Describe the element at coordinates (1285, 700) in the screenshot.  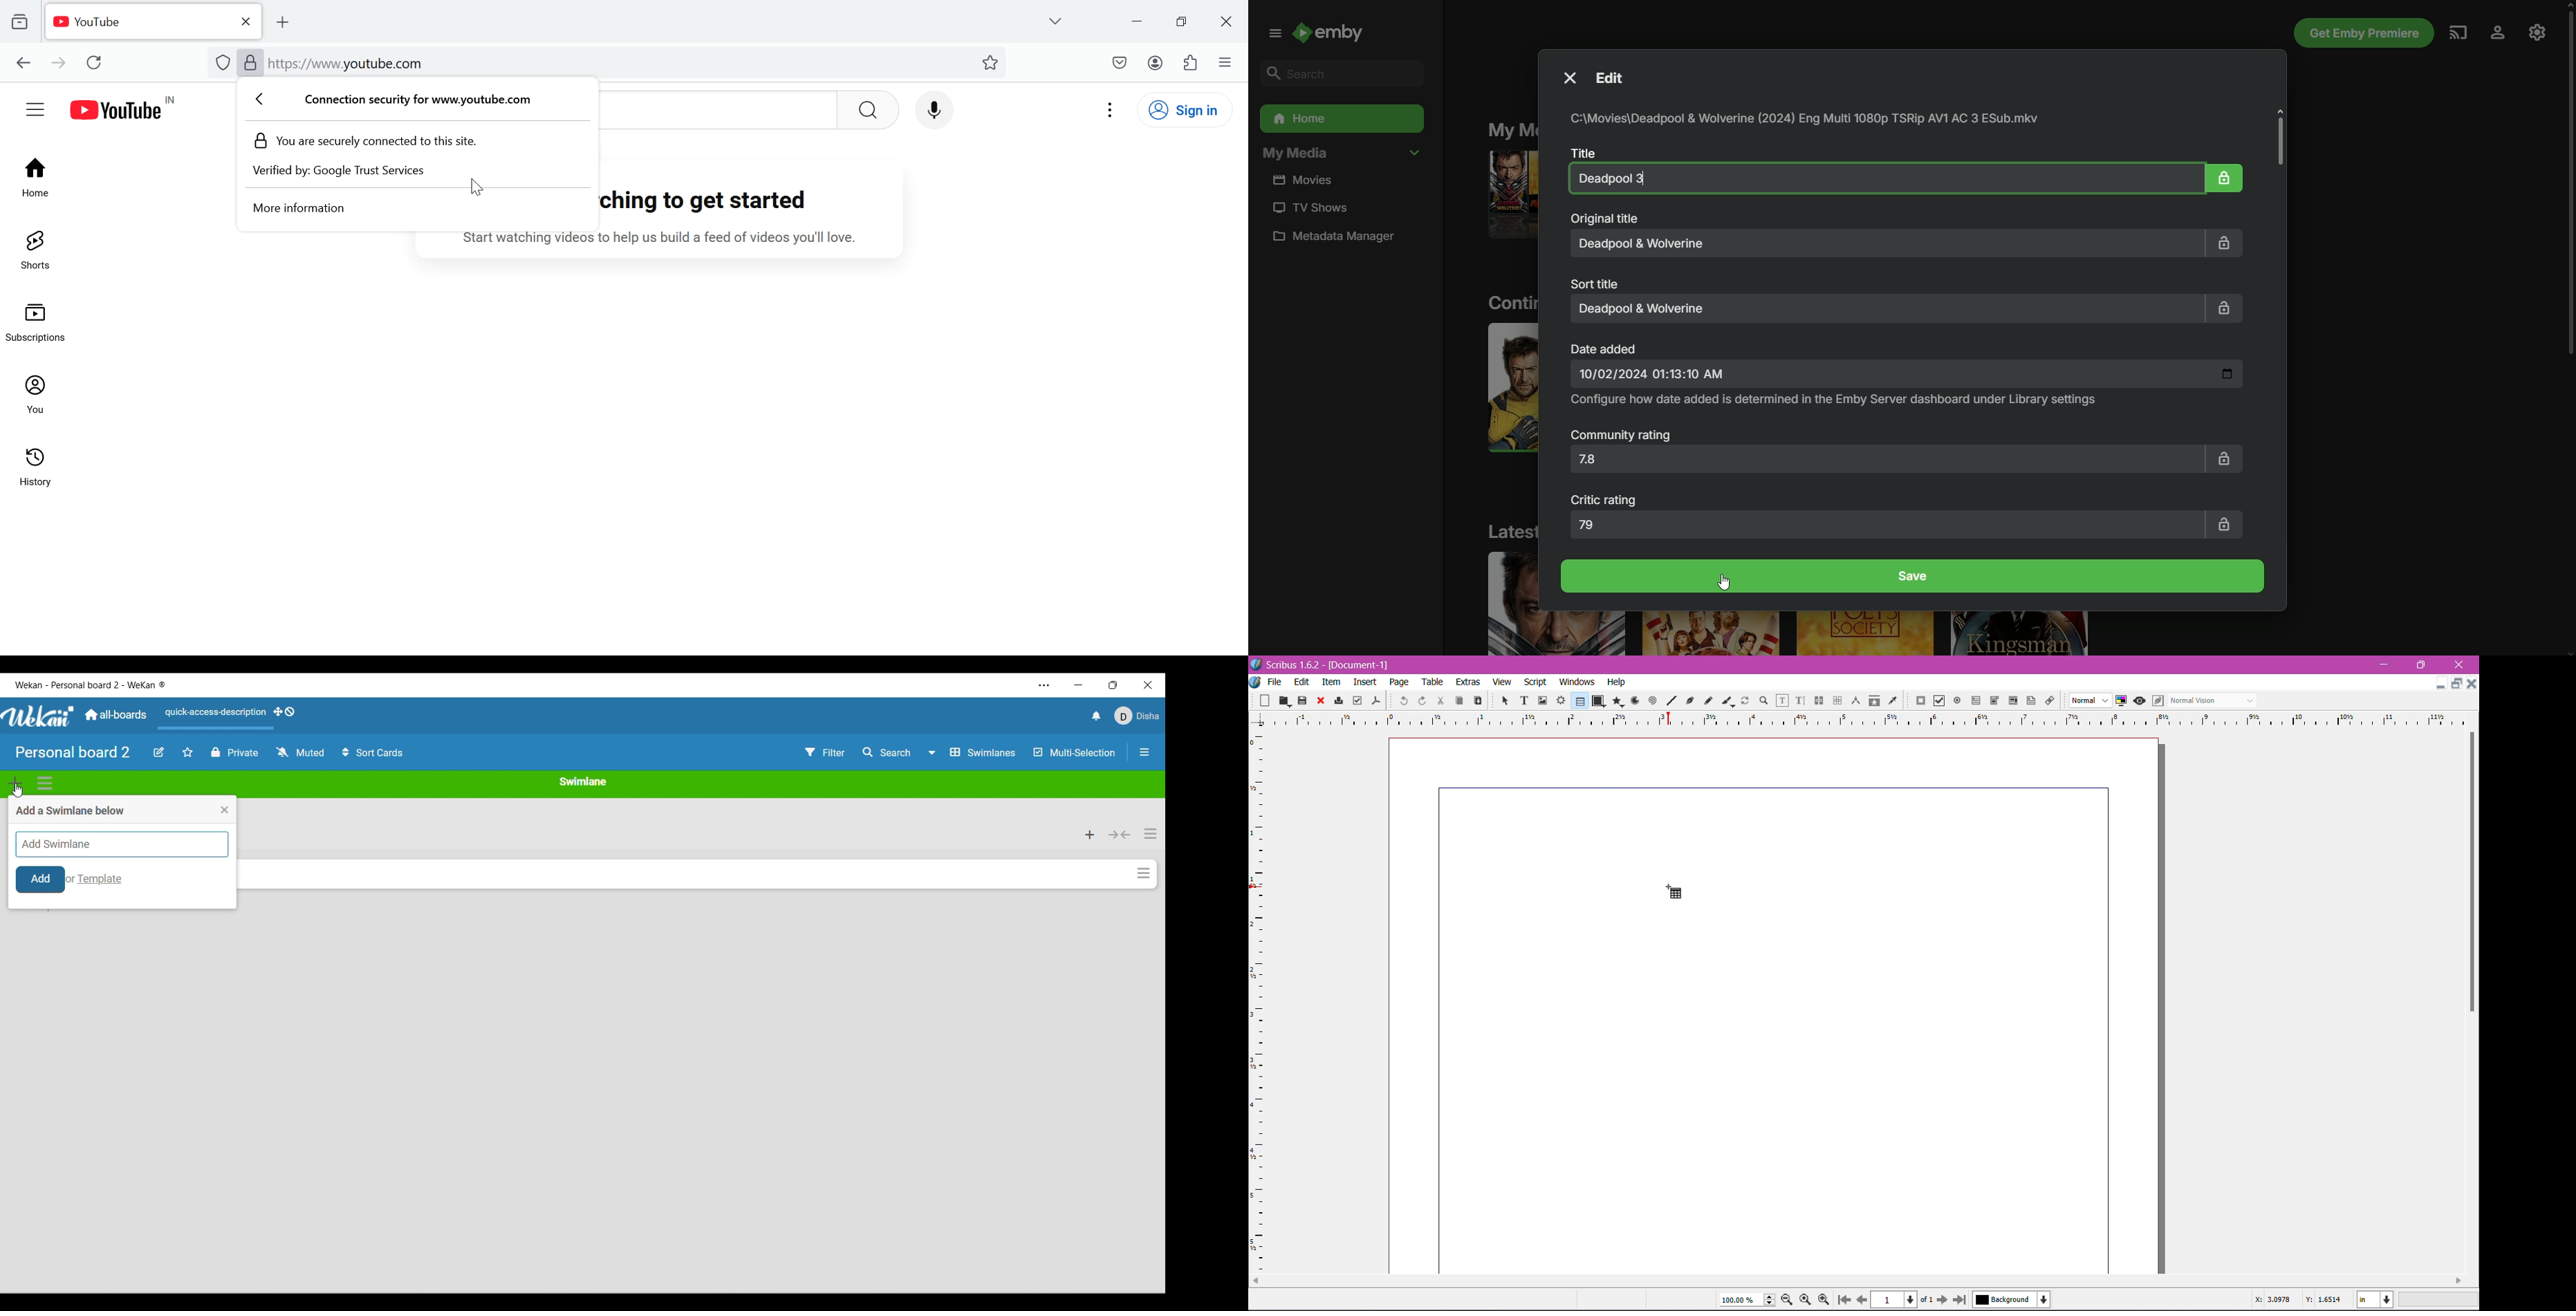
I see `Open` at that location.